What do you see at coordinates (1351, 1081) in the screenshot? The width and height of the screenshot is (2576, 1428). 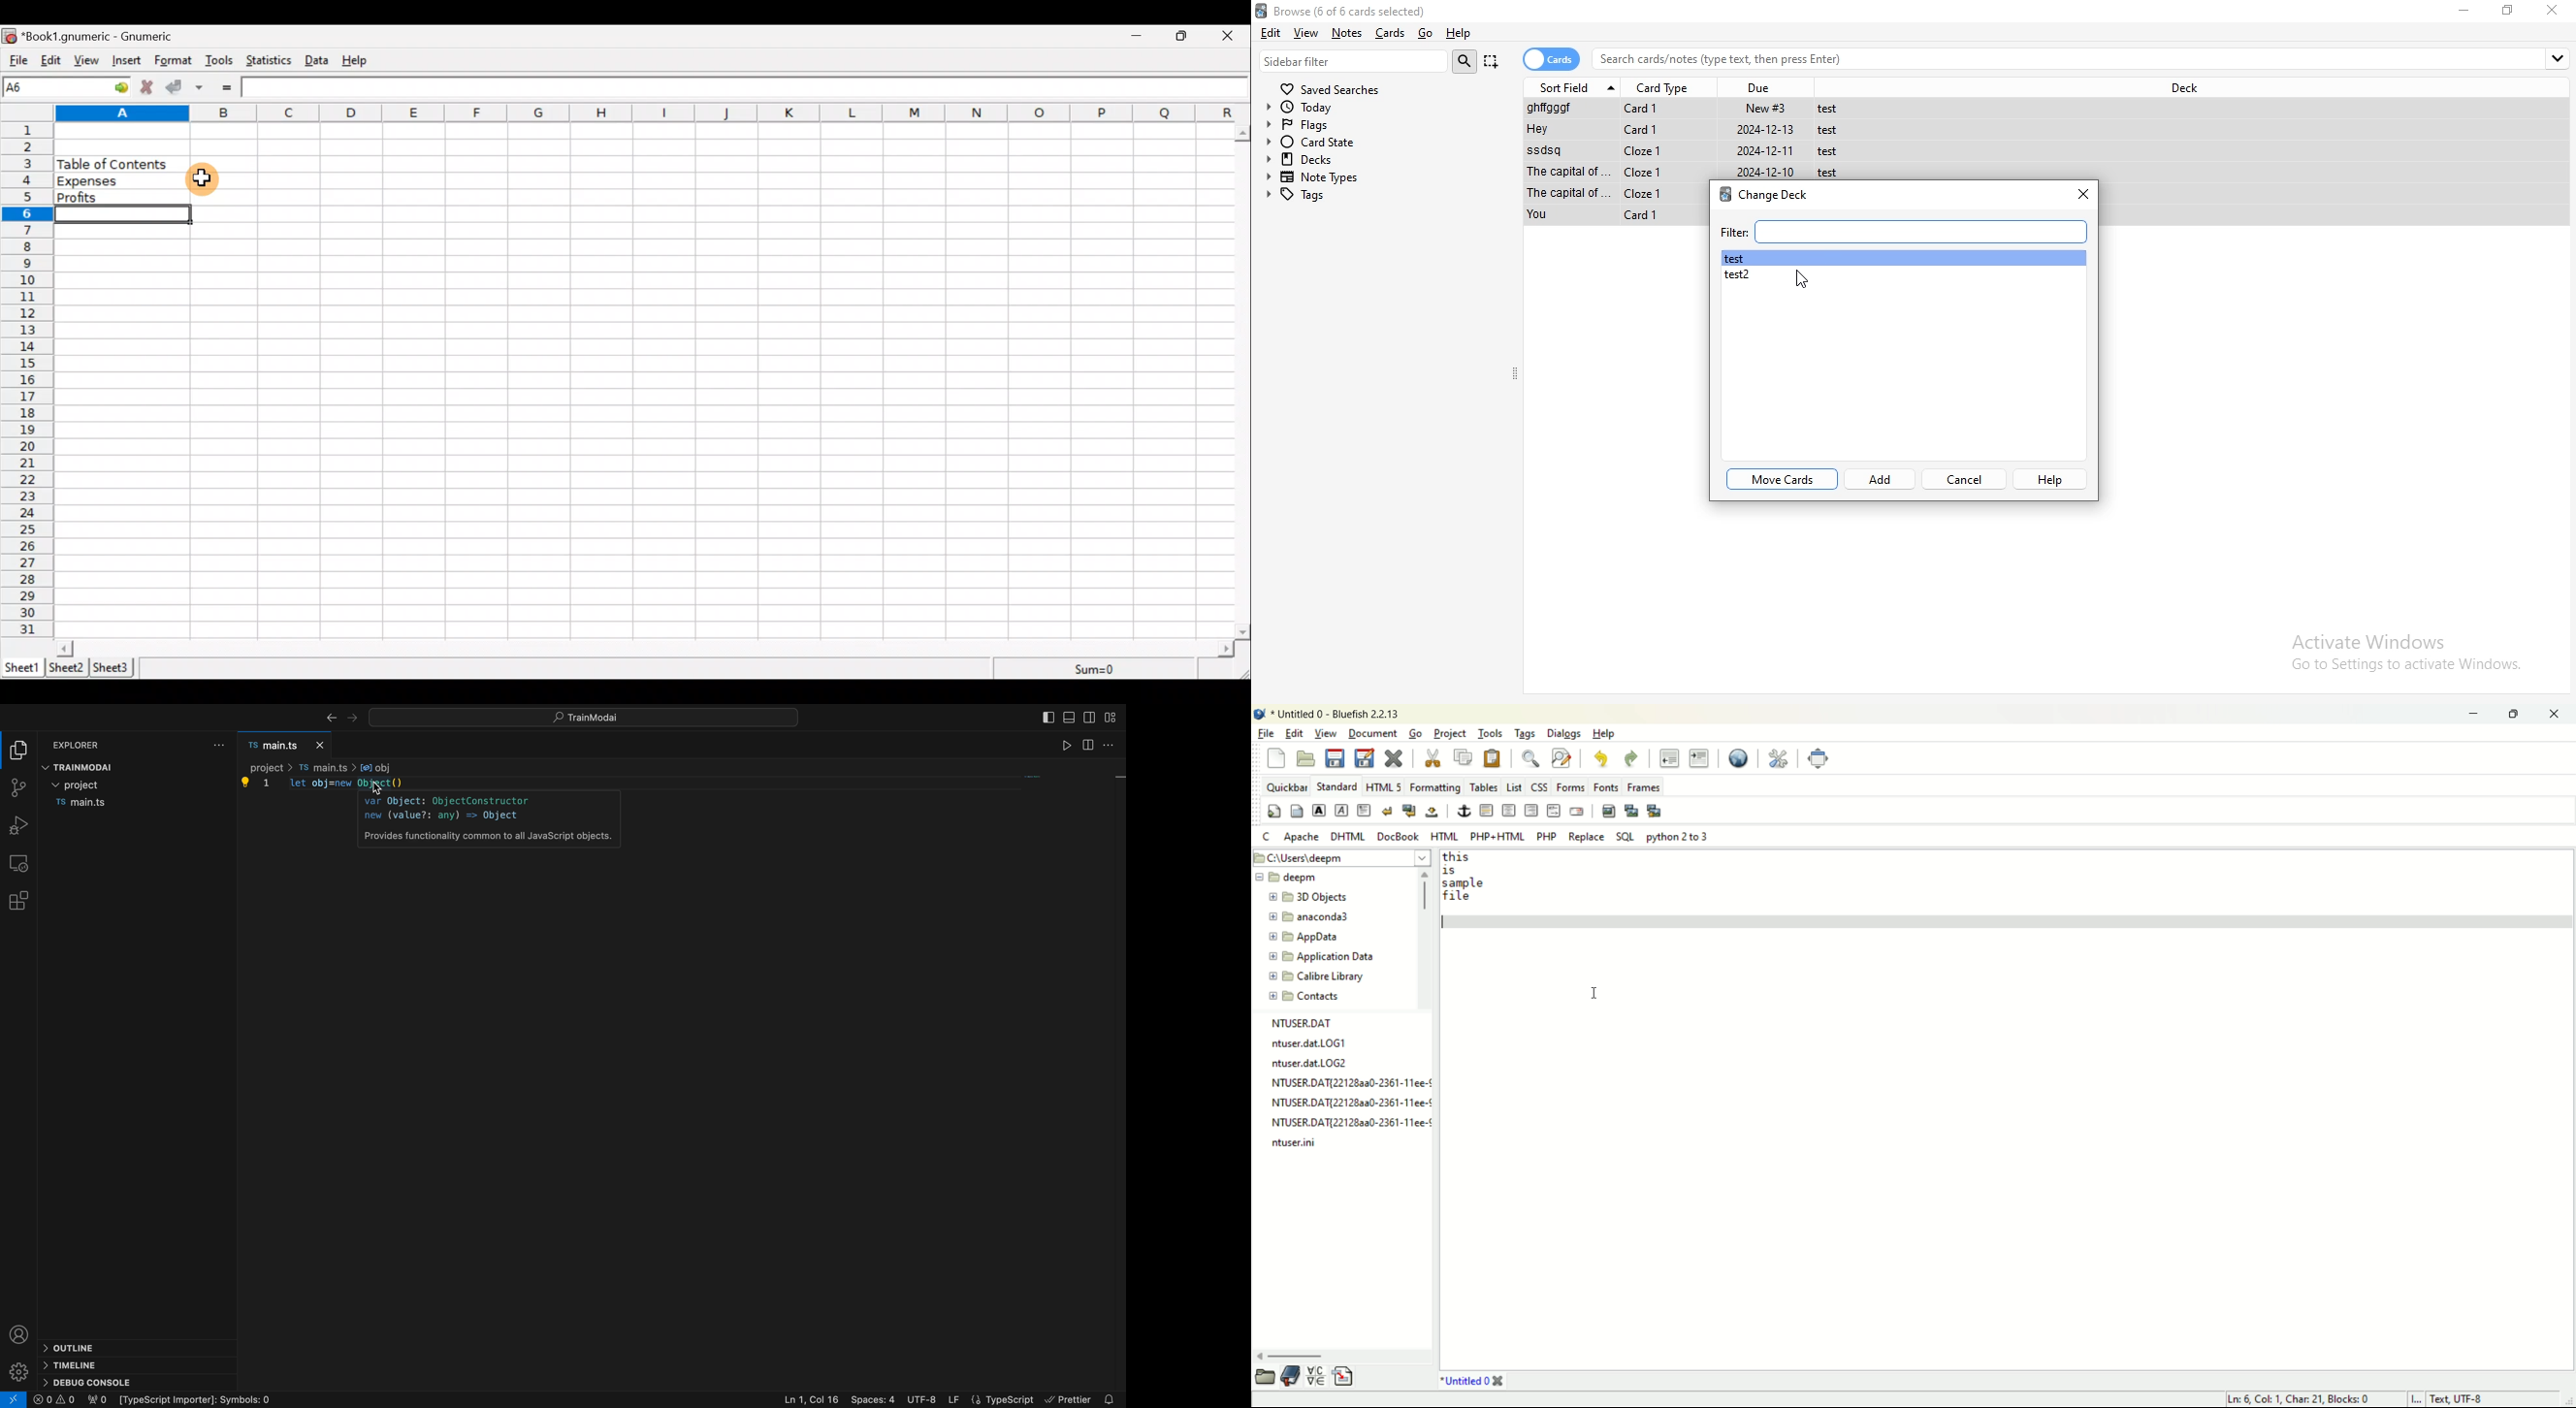 I see `NTUSER.DATI22128a3a0-2361-11ee-¢` at bounding box center [1351, 1081].